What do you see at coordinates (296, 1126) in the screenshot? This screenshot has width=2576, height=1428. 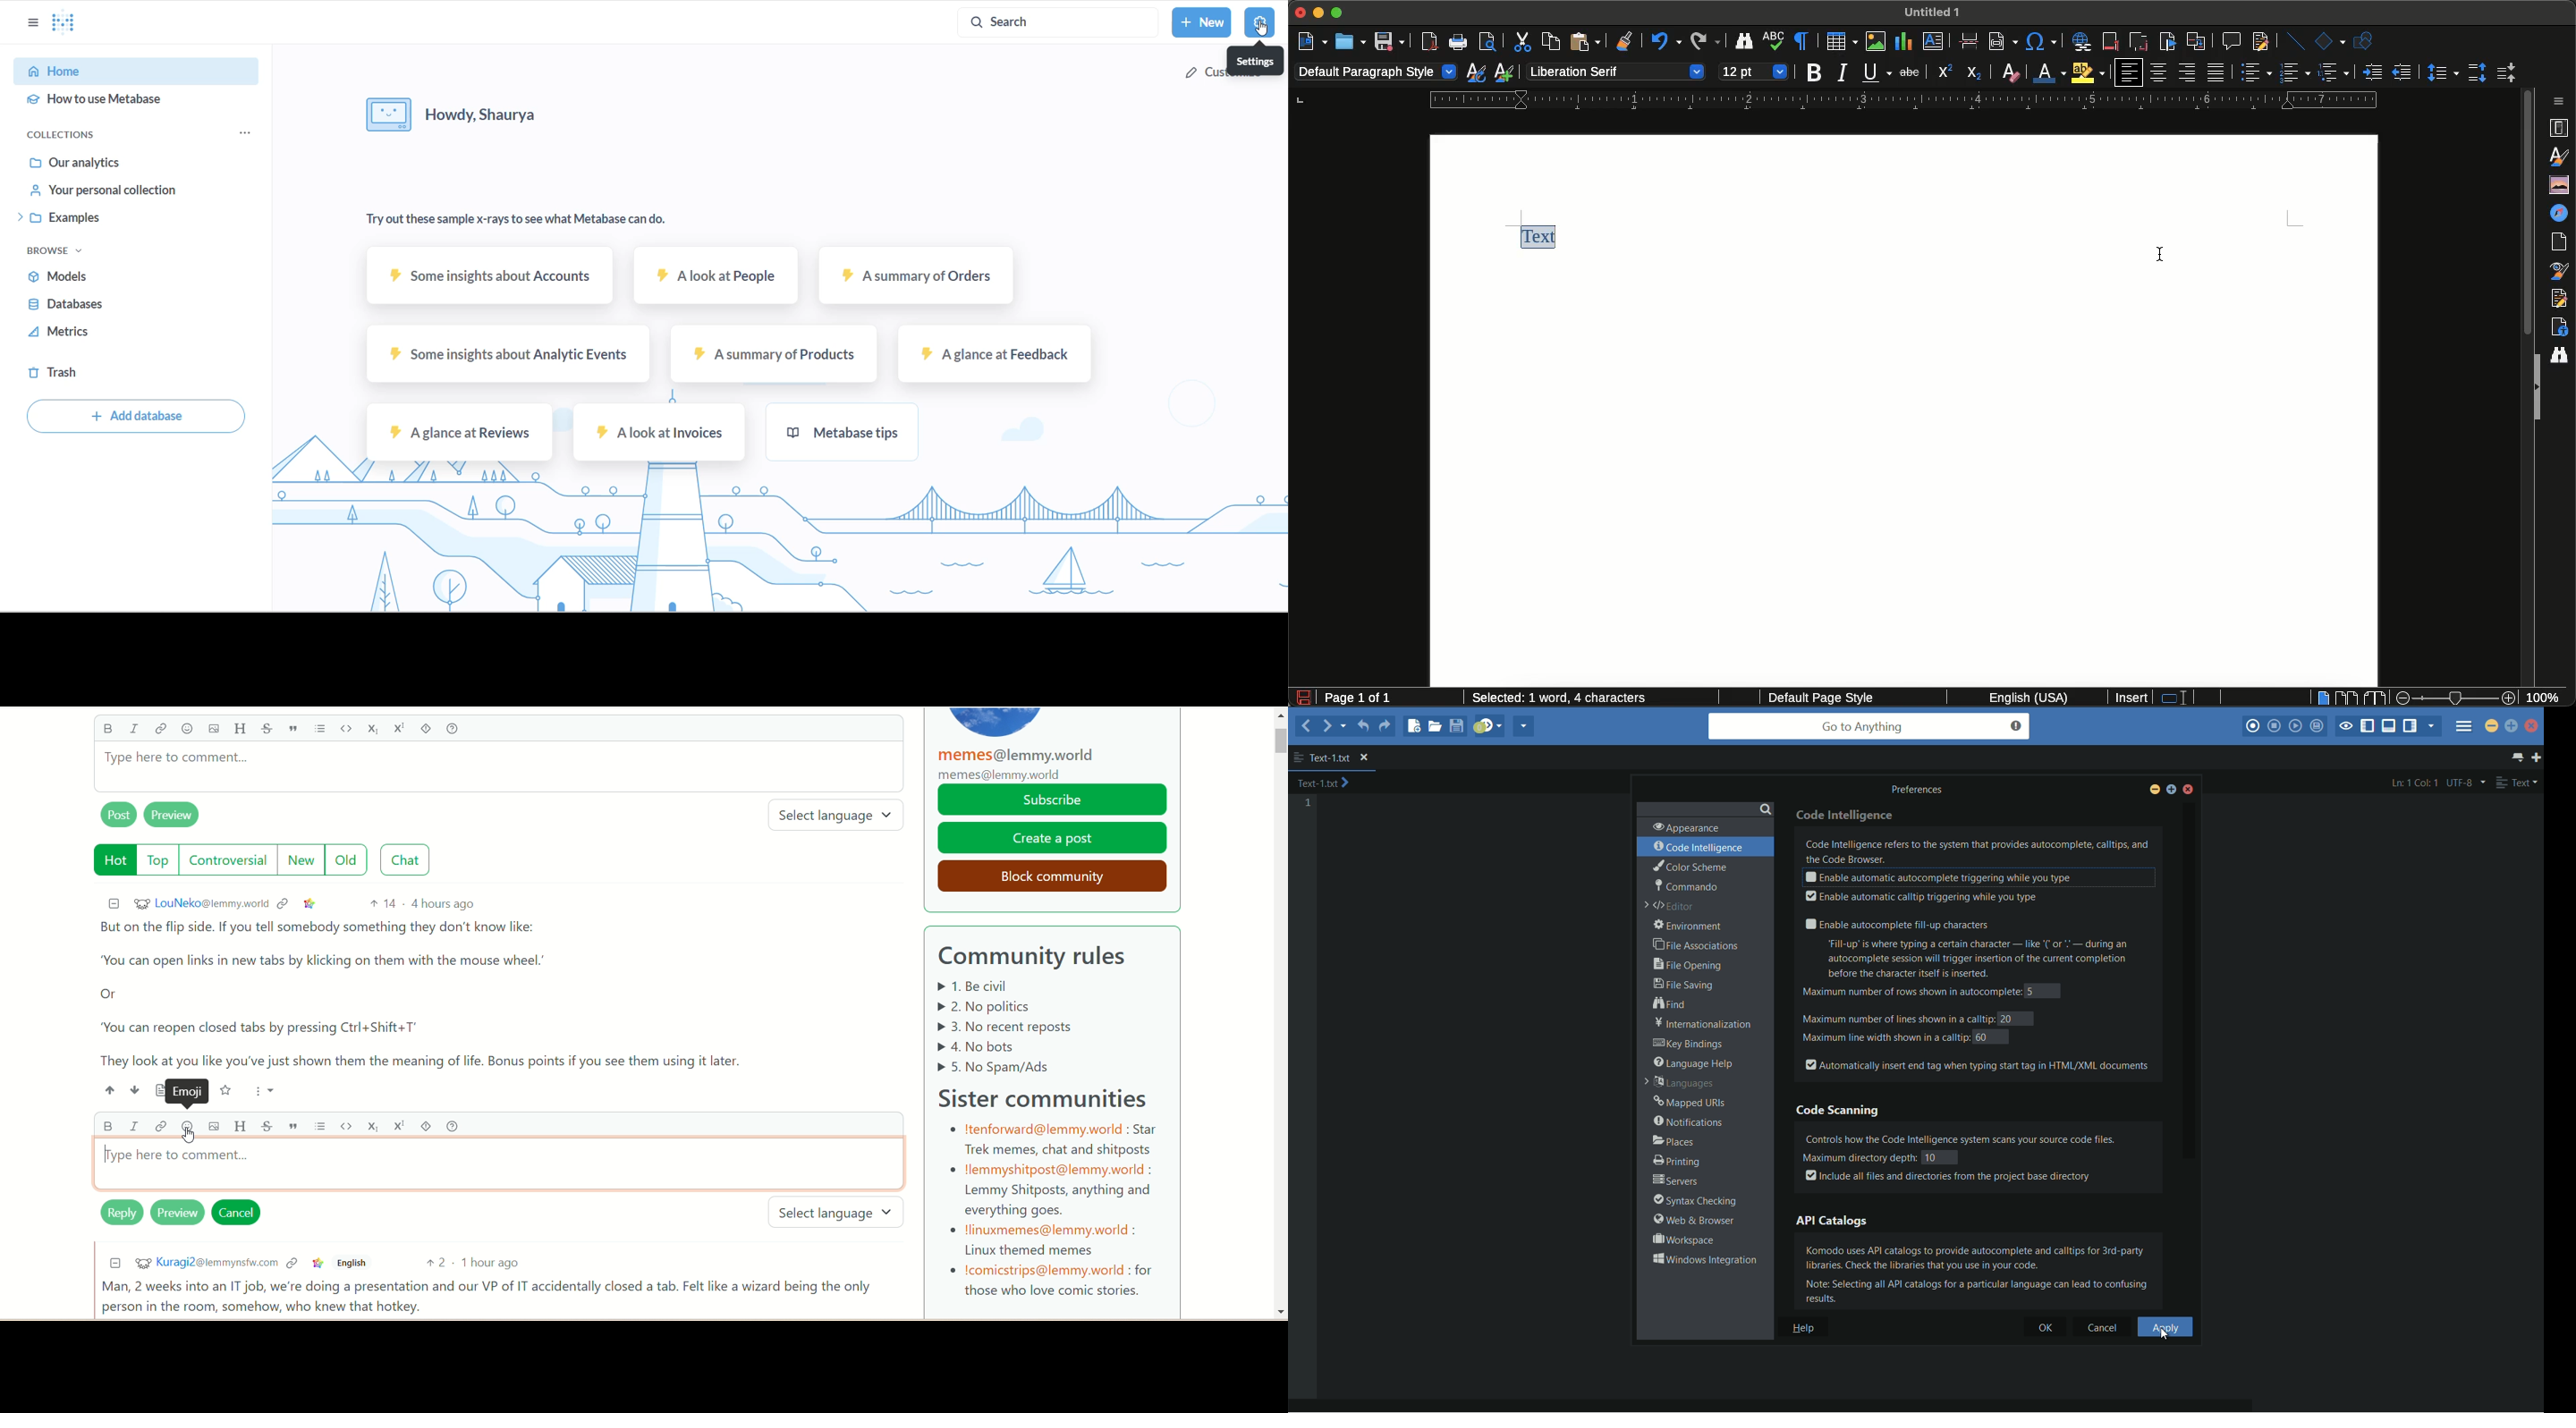 I see `quote` at bounding box center [296, 1126].